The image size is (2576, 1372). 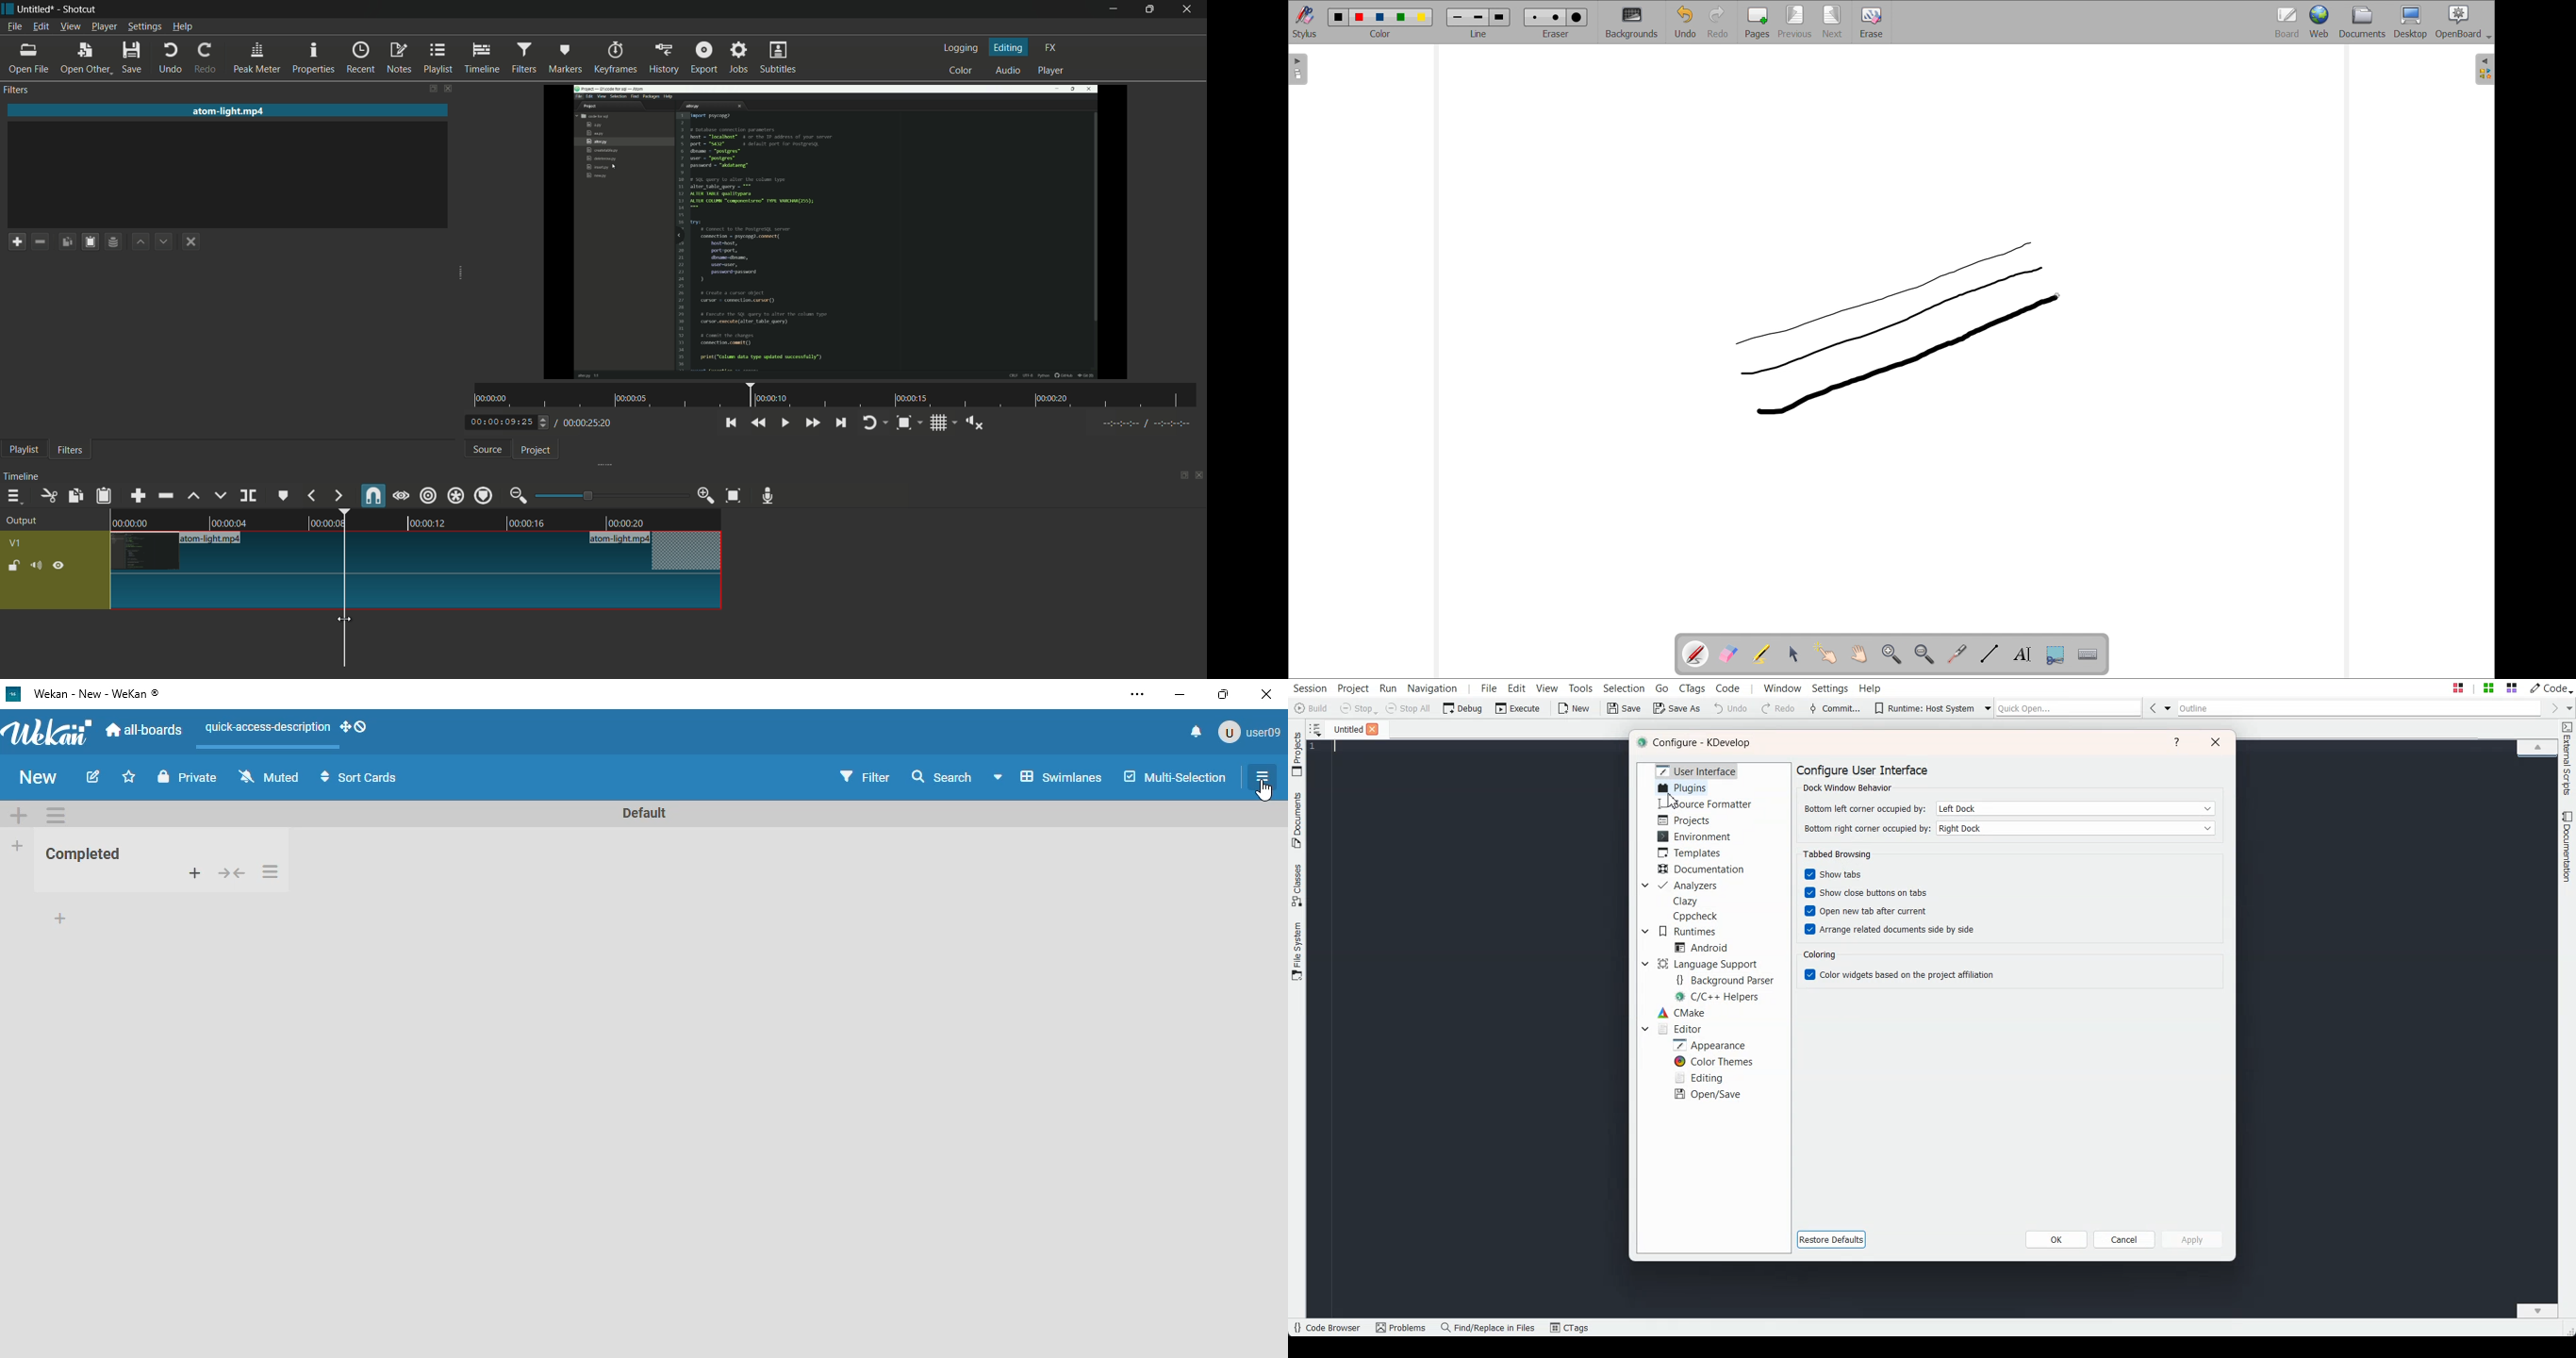 What do you see at coordinates (1761, 654) in the screenshot?
I see `highlights` at bounding box center [1761, 654].